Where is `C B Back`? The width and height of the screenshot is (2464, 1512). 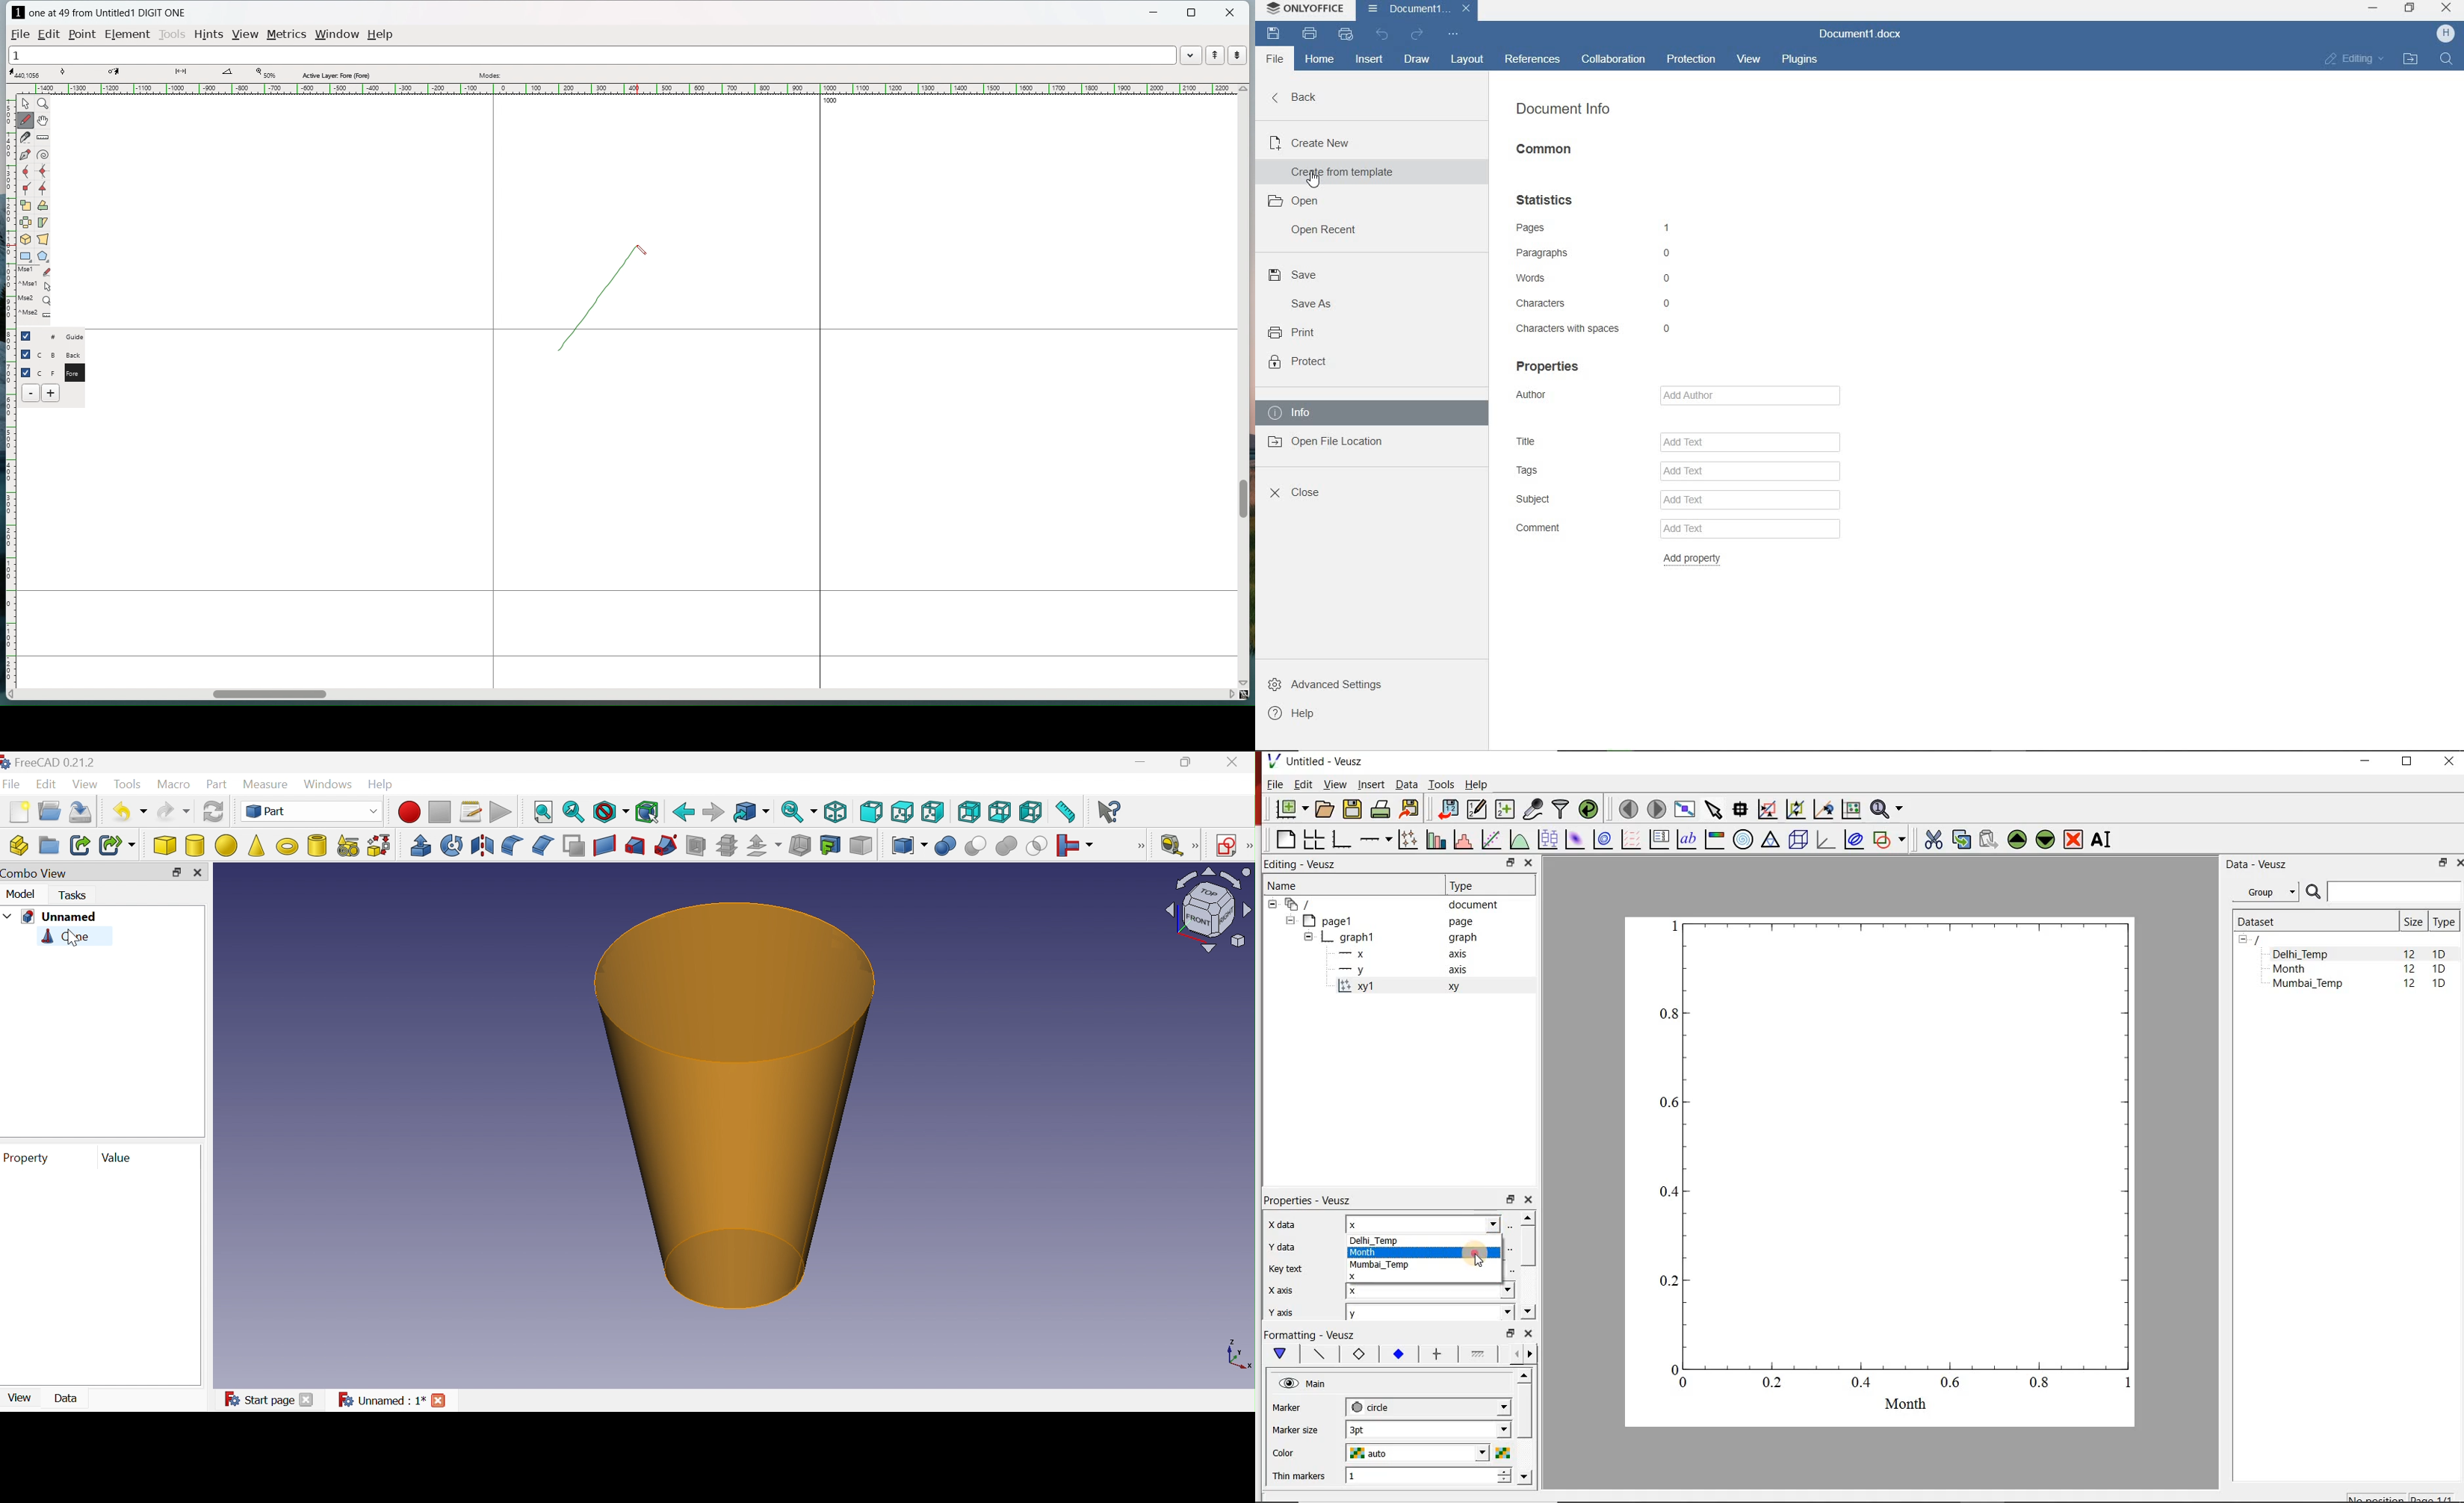 C B Back is located at coordinates (61, 353).